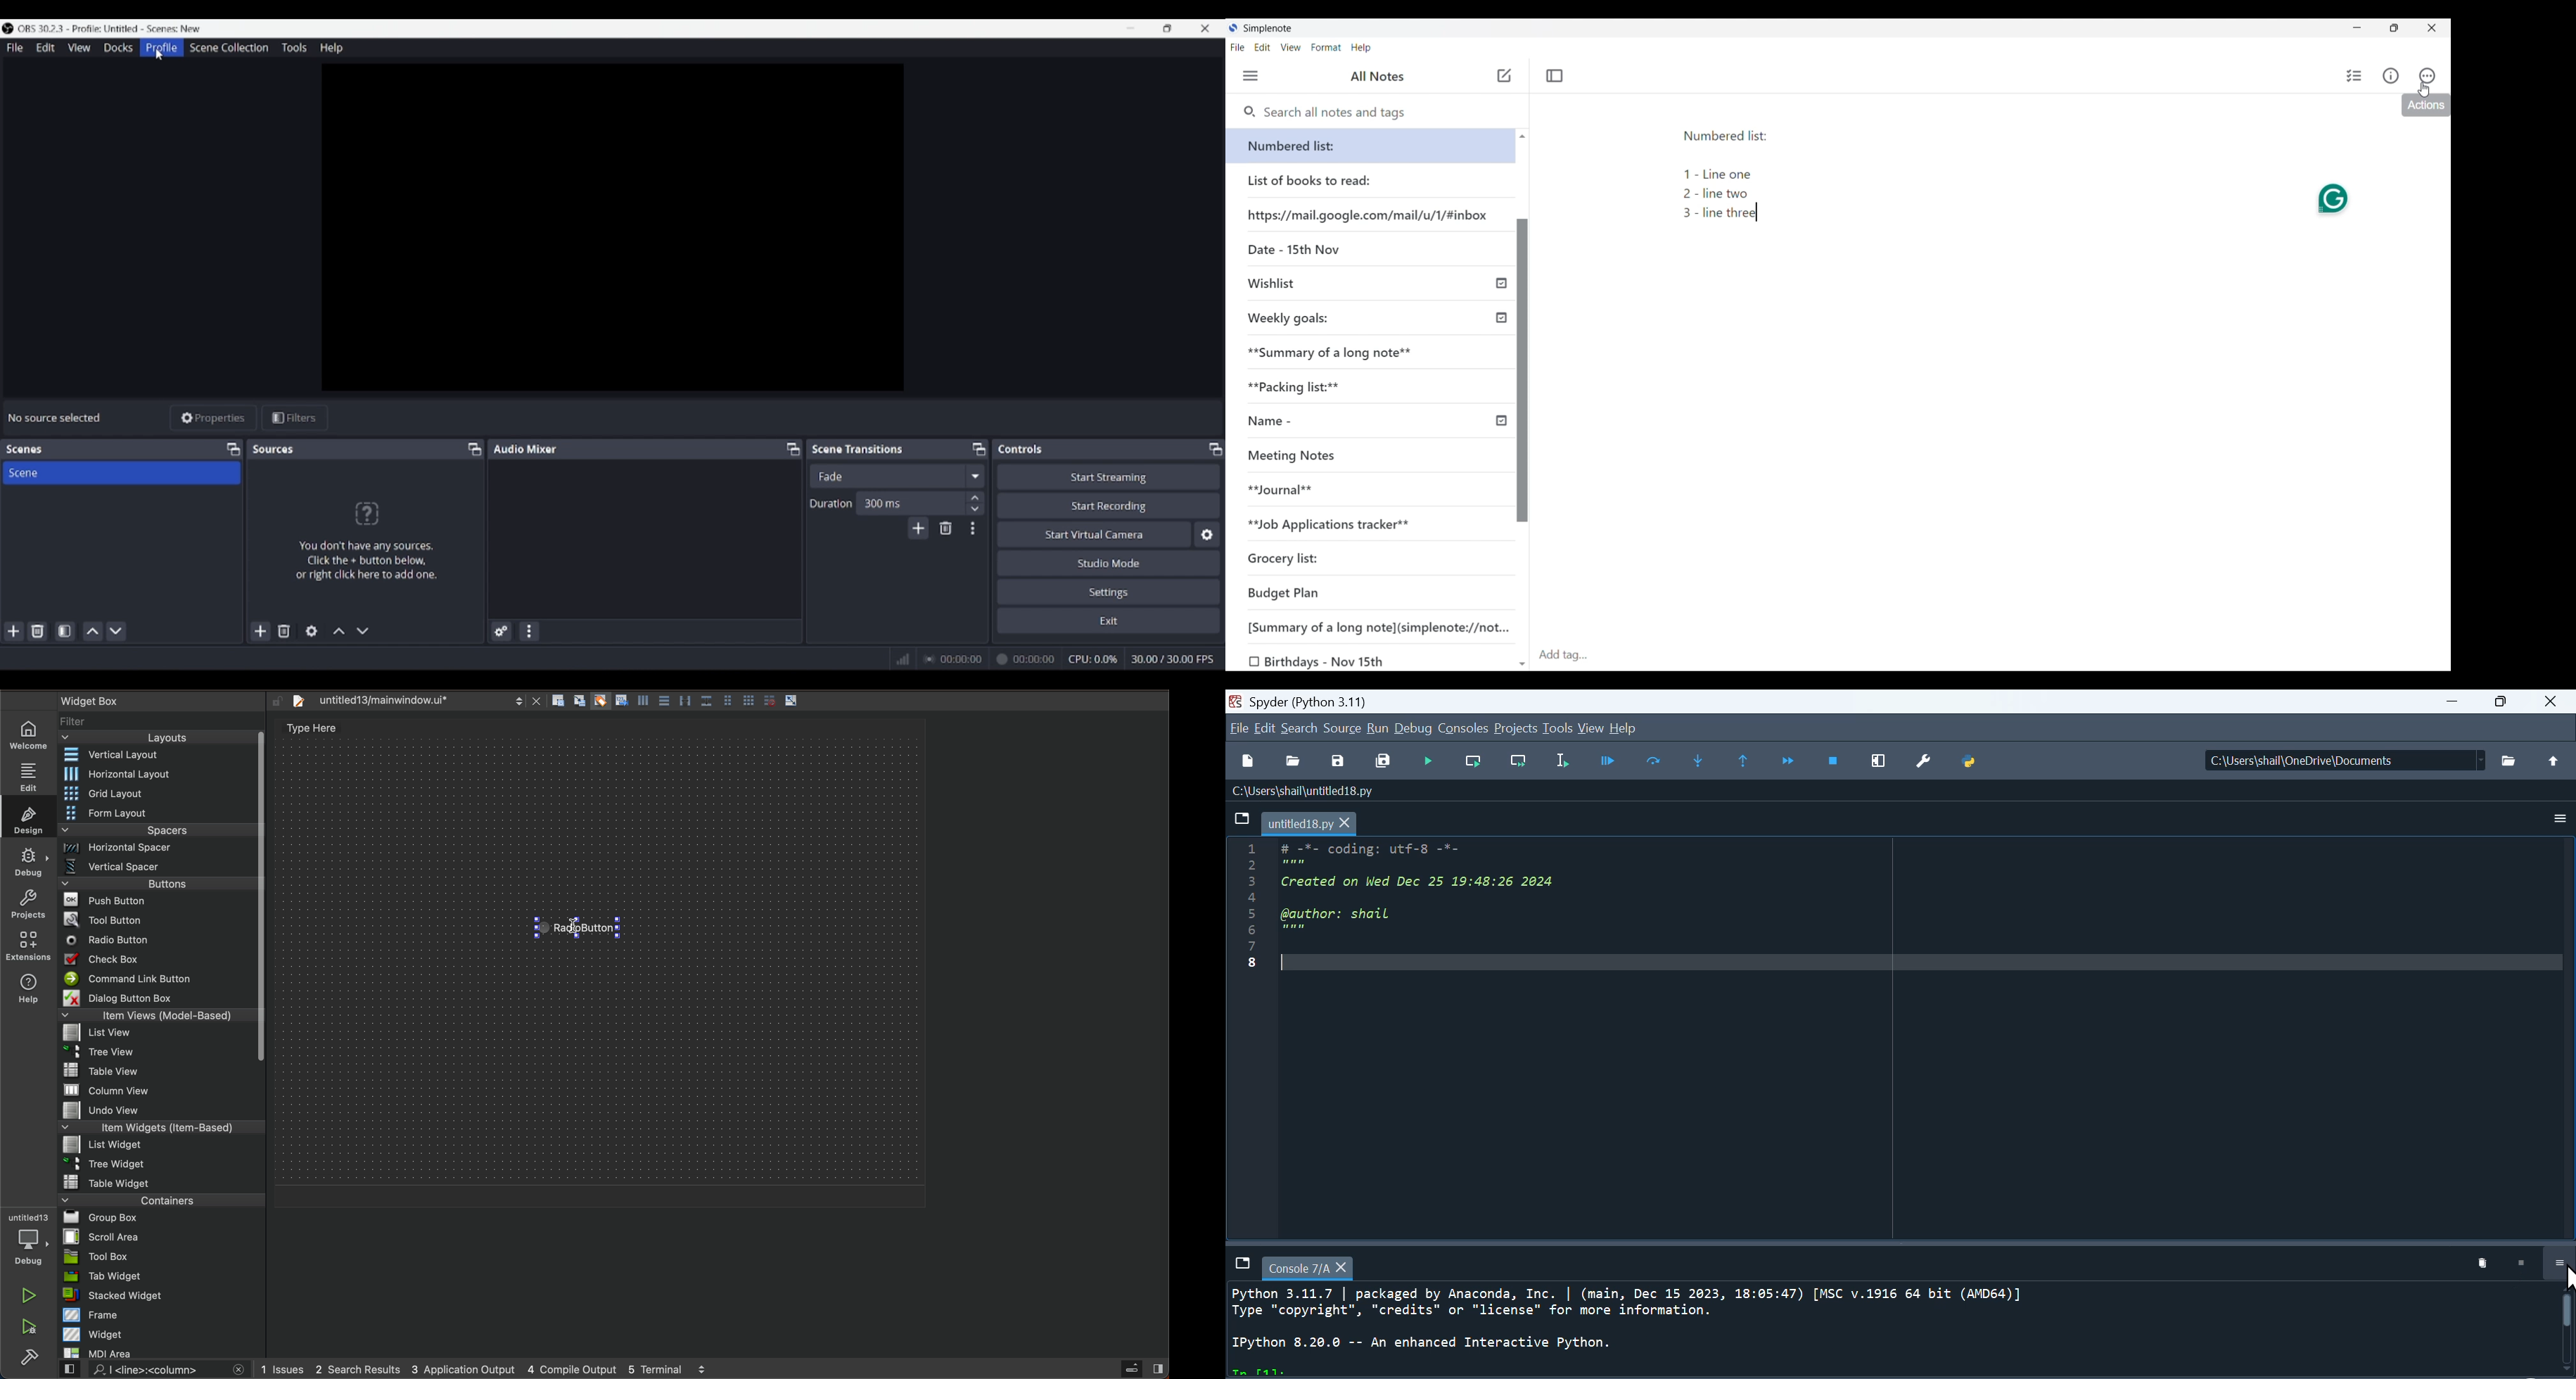 The image size is (2576, 1400). What do you see at coordinates (56, 418) in the screenshot?
I see `Source status` at bounding box center [56, 418].